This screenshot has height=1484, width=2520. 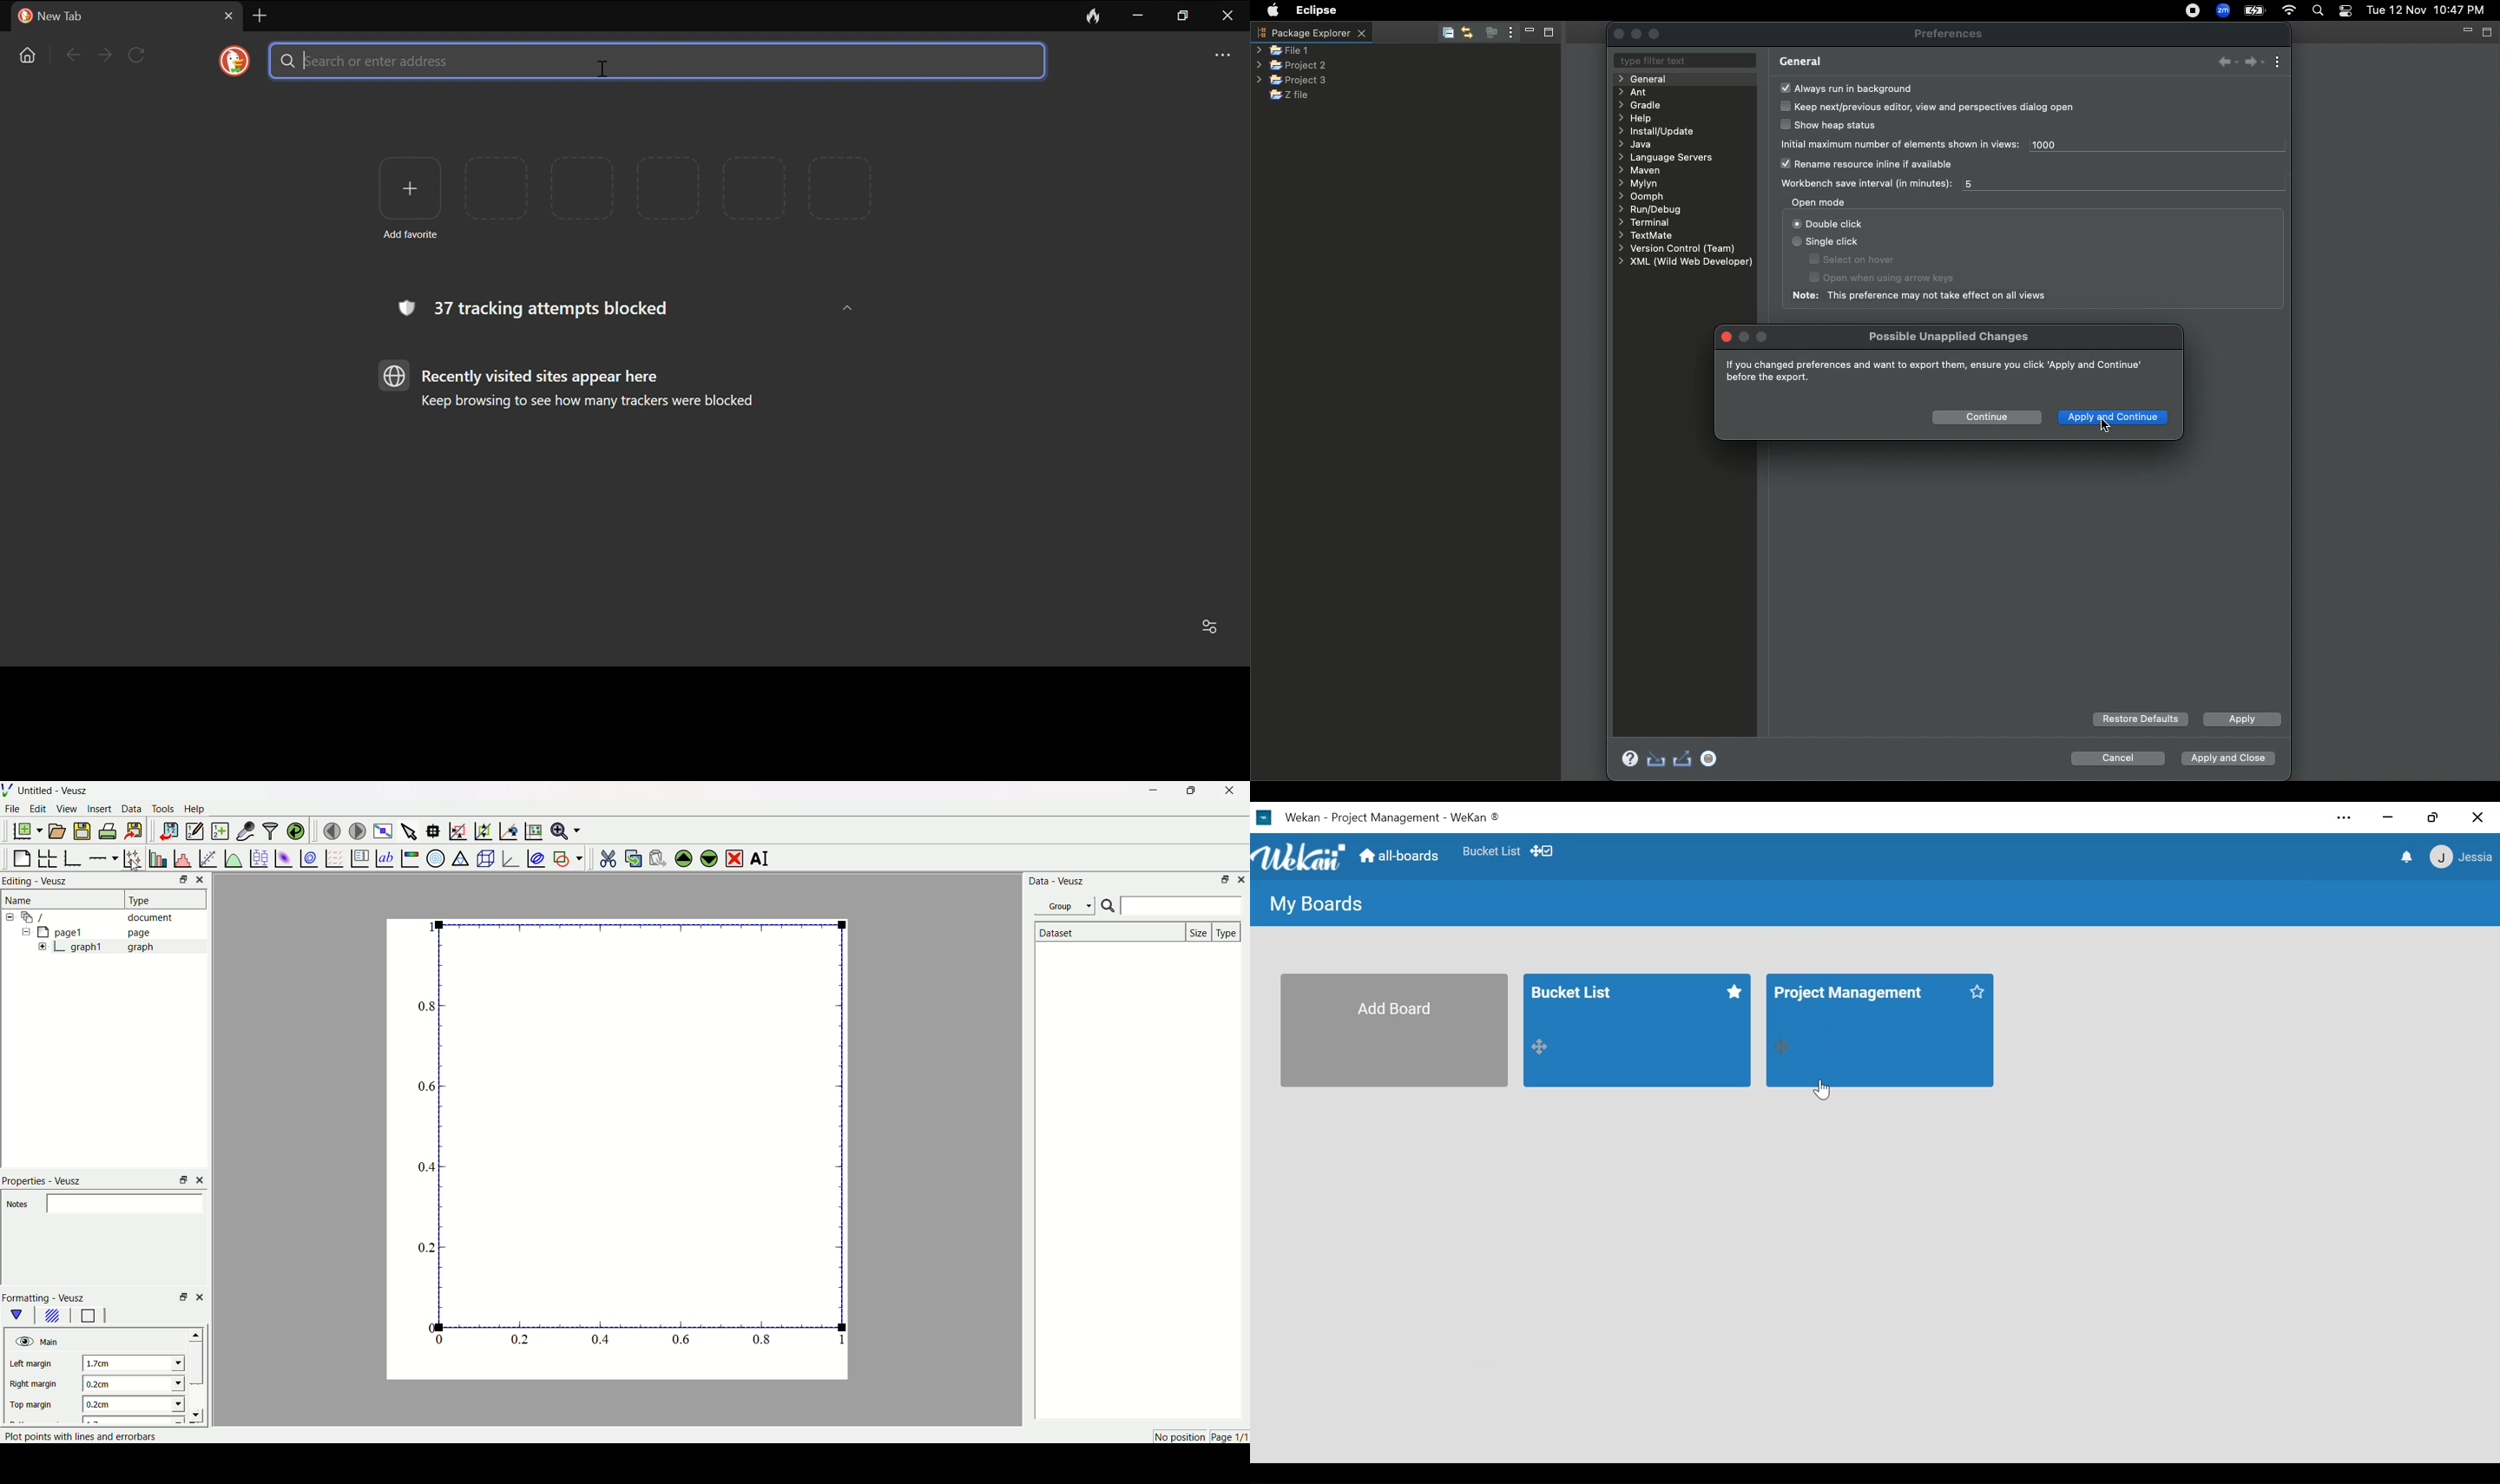 What do you see at coordinates (1224, 53) in the screenshot?
I see `options` at bounding box center [1224, 53].